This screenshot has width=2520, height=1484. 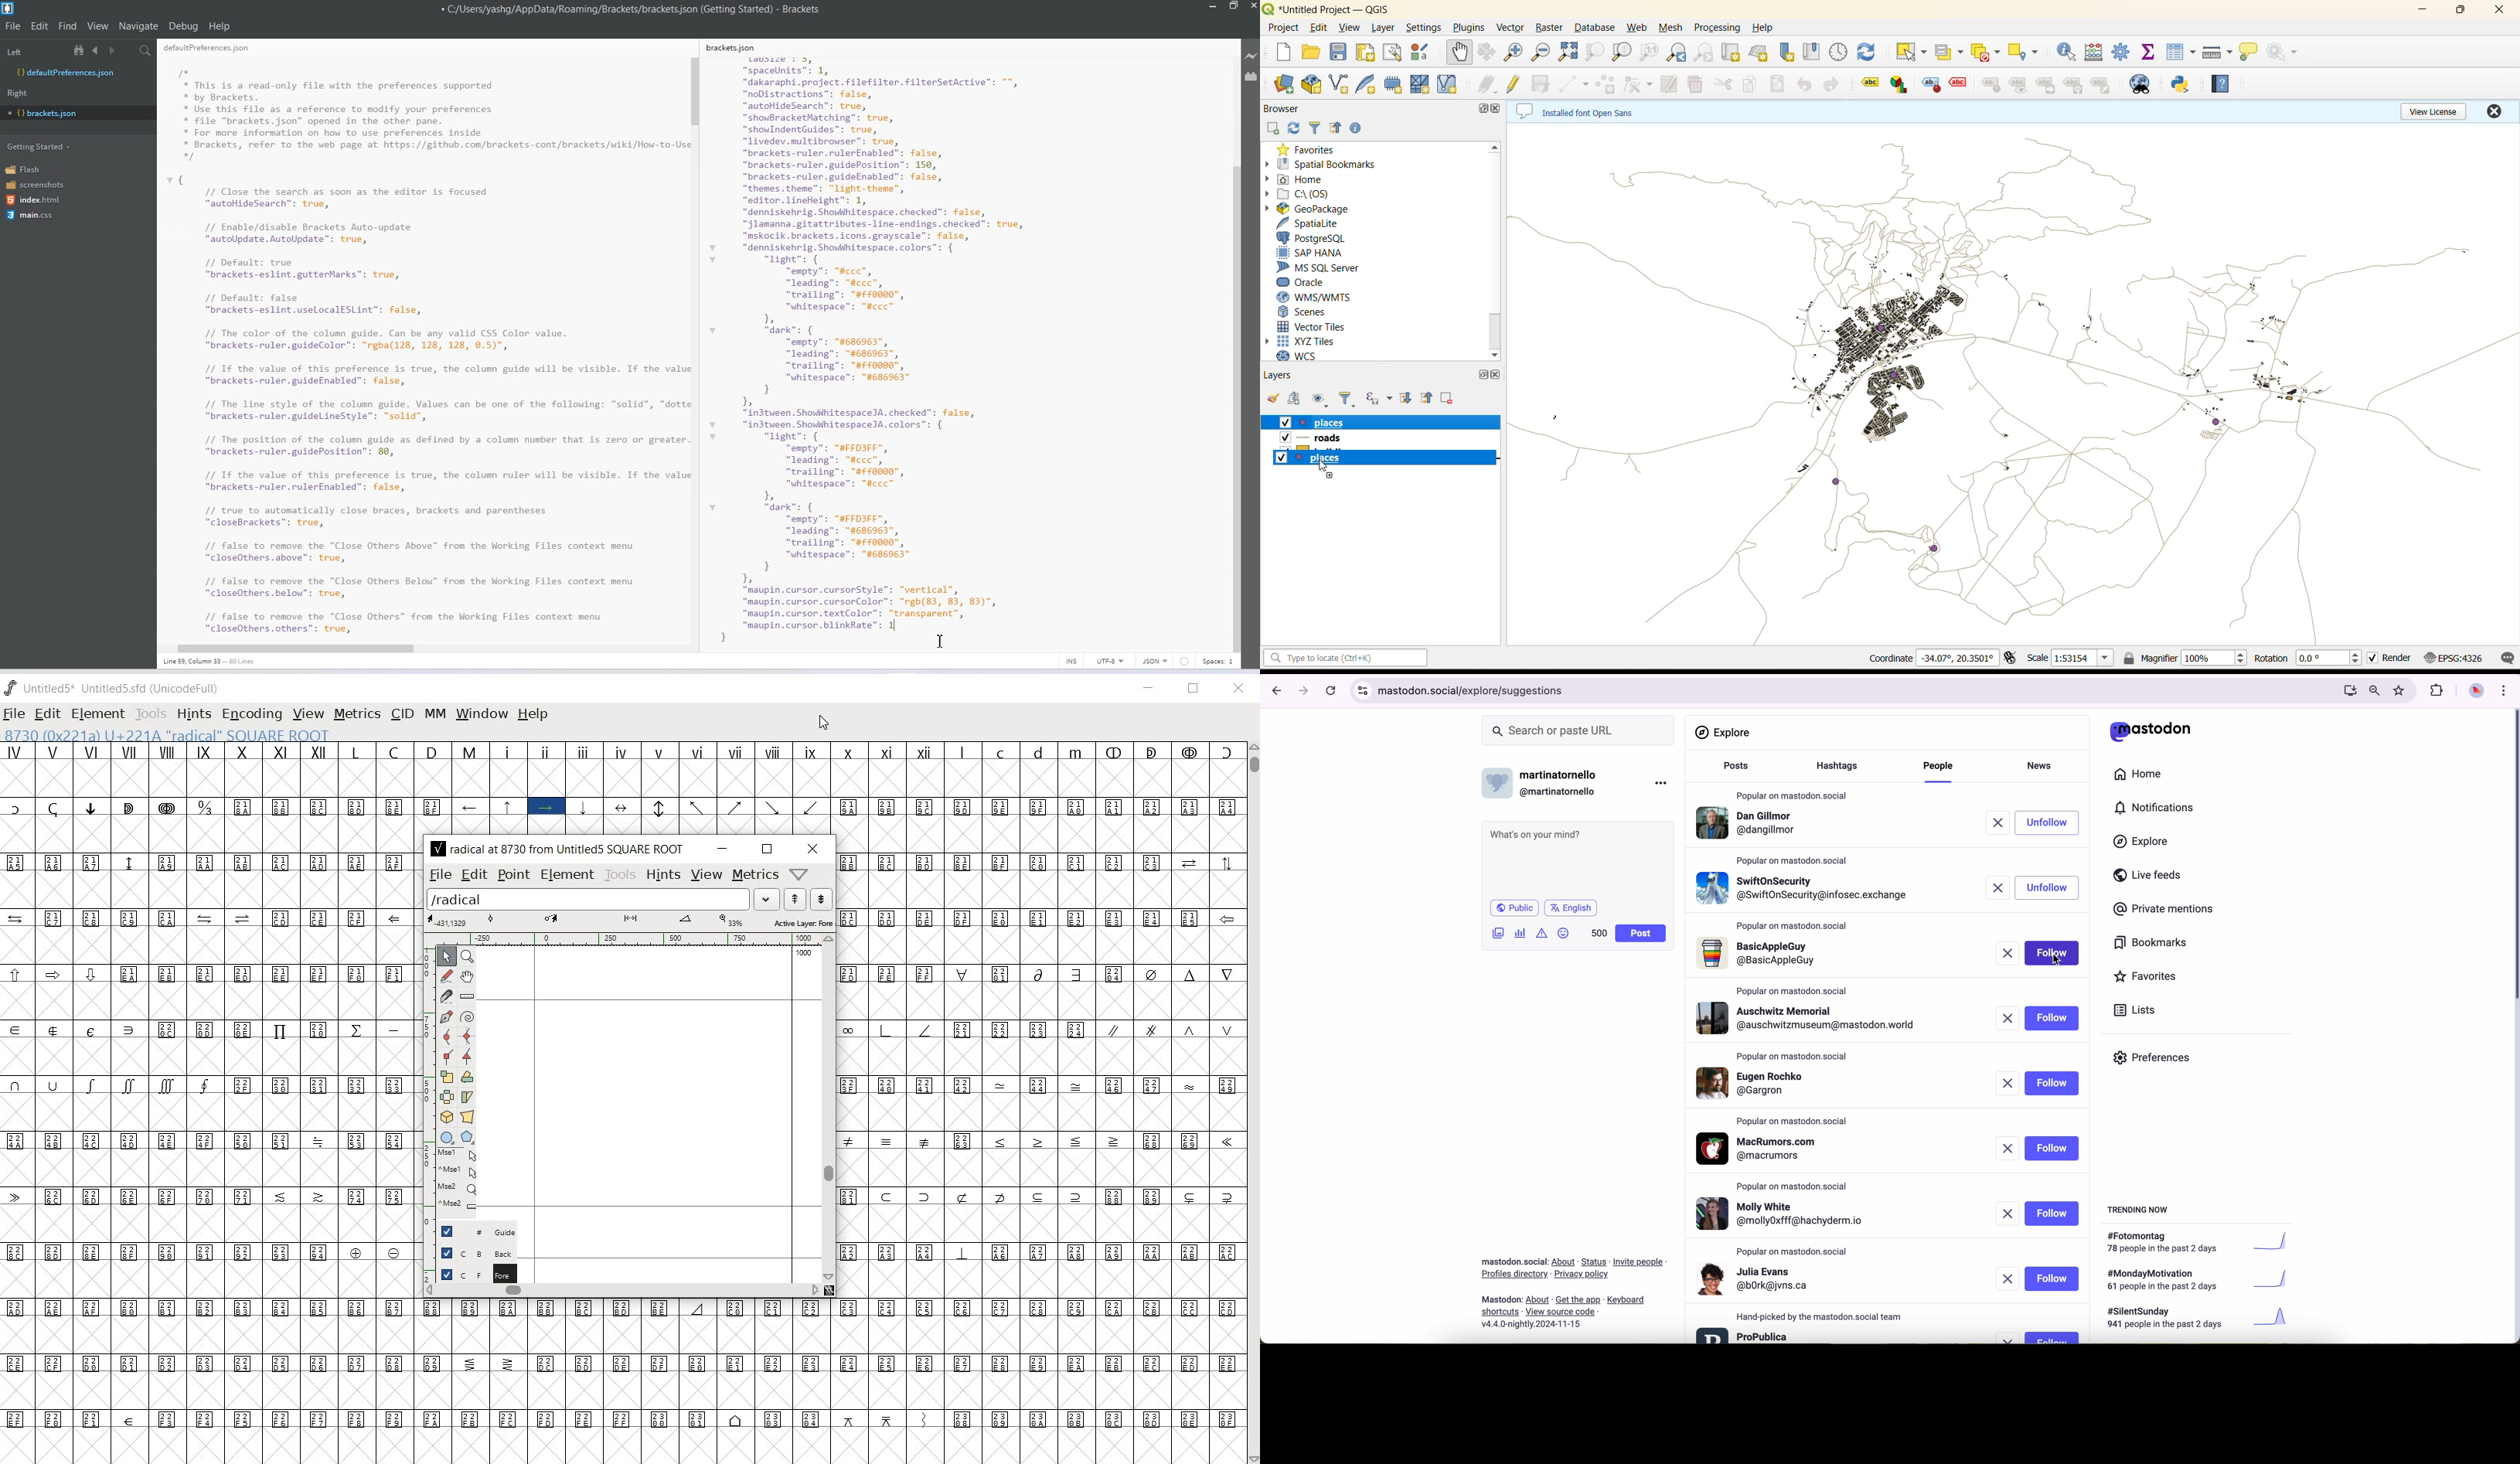 I want to click on Guide, so click(x=470, y=1231).